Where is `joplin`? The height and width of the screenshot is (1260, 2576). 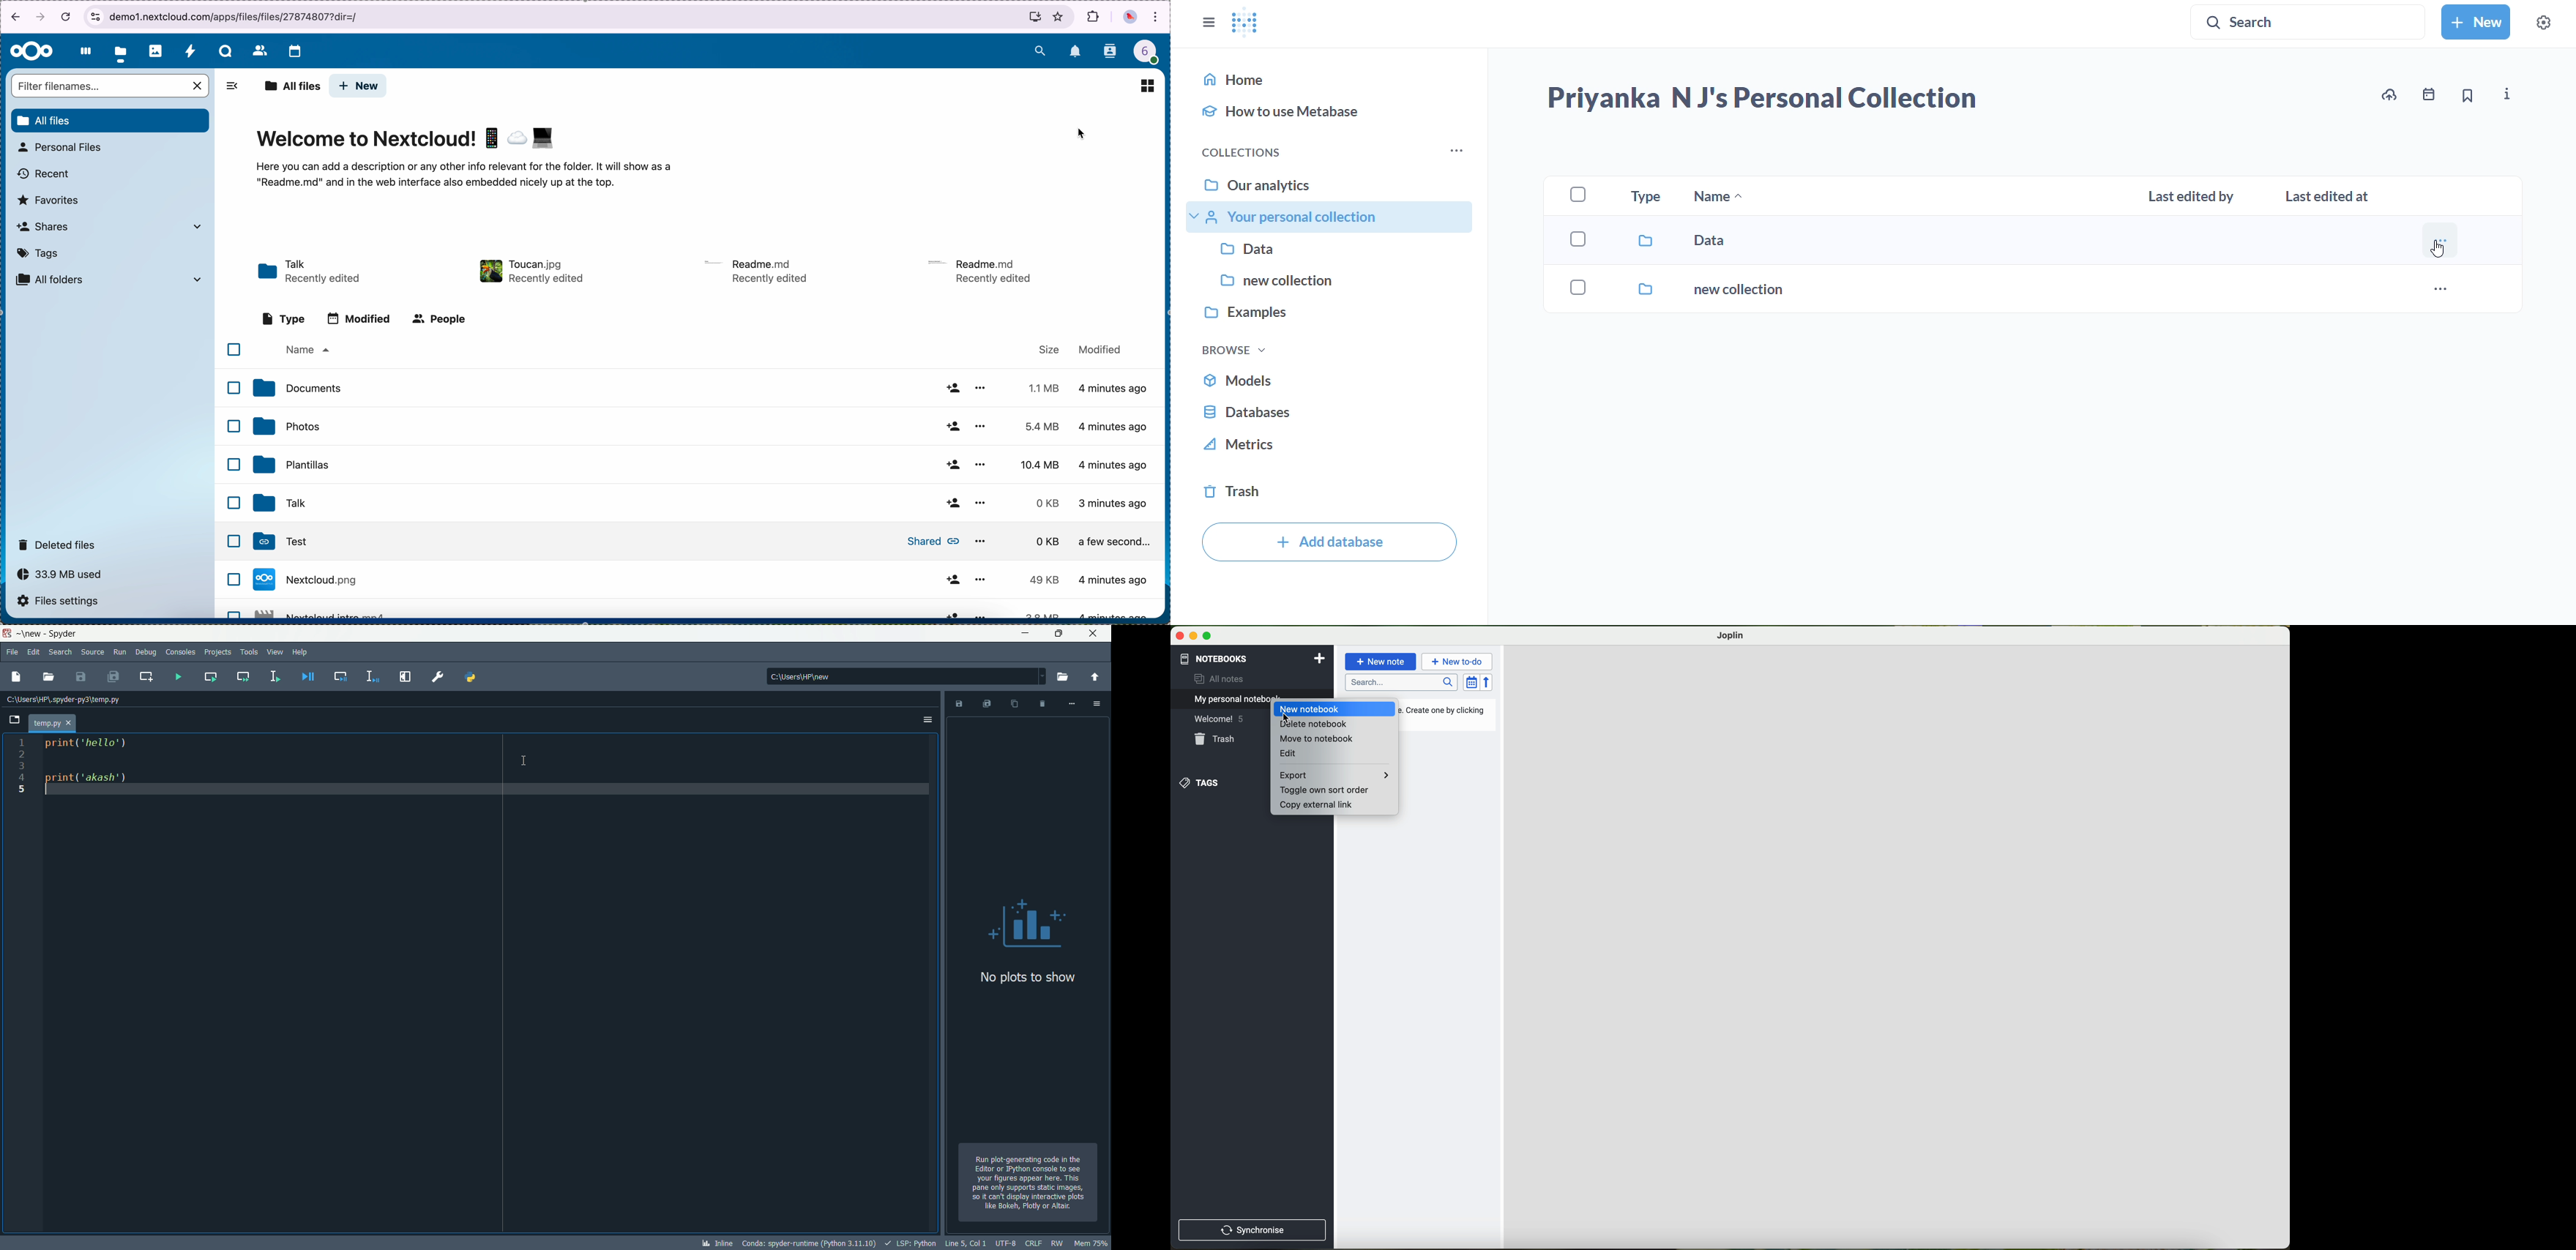 joplin is located at coordinates (1731, 635).